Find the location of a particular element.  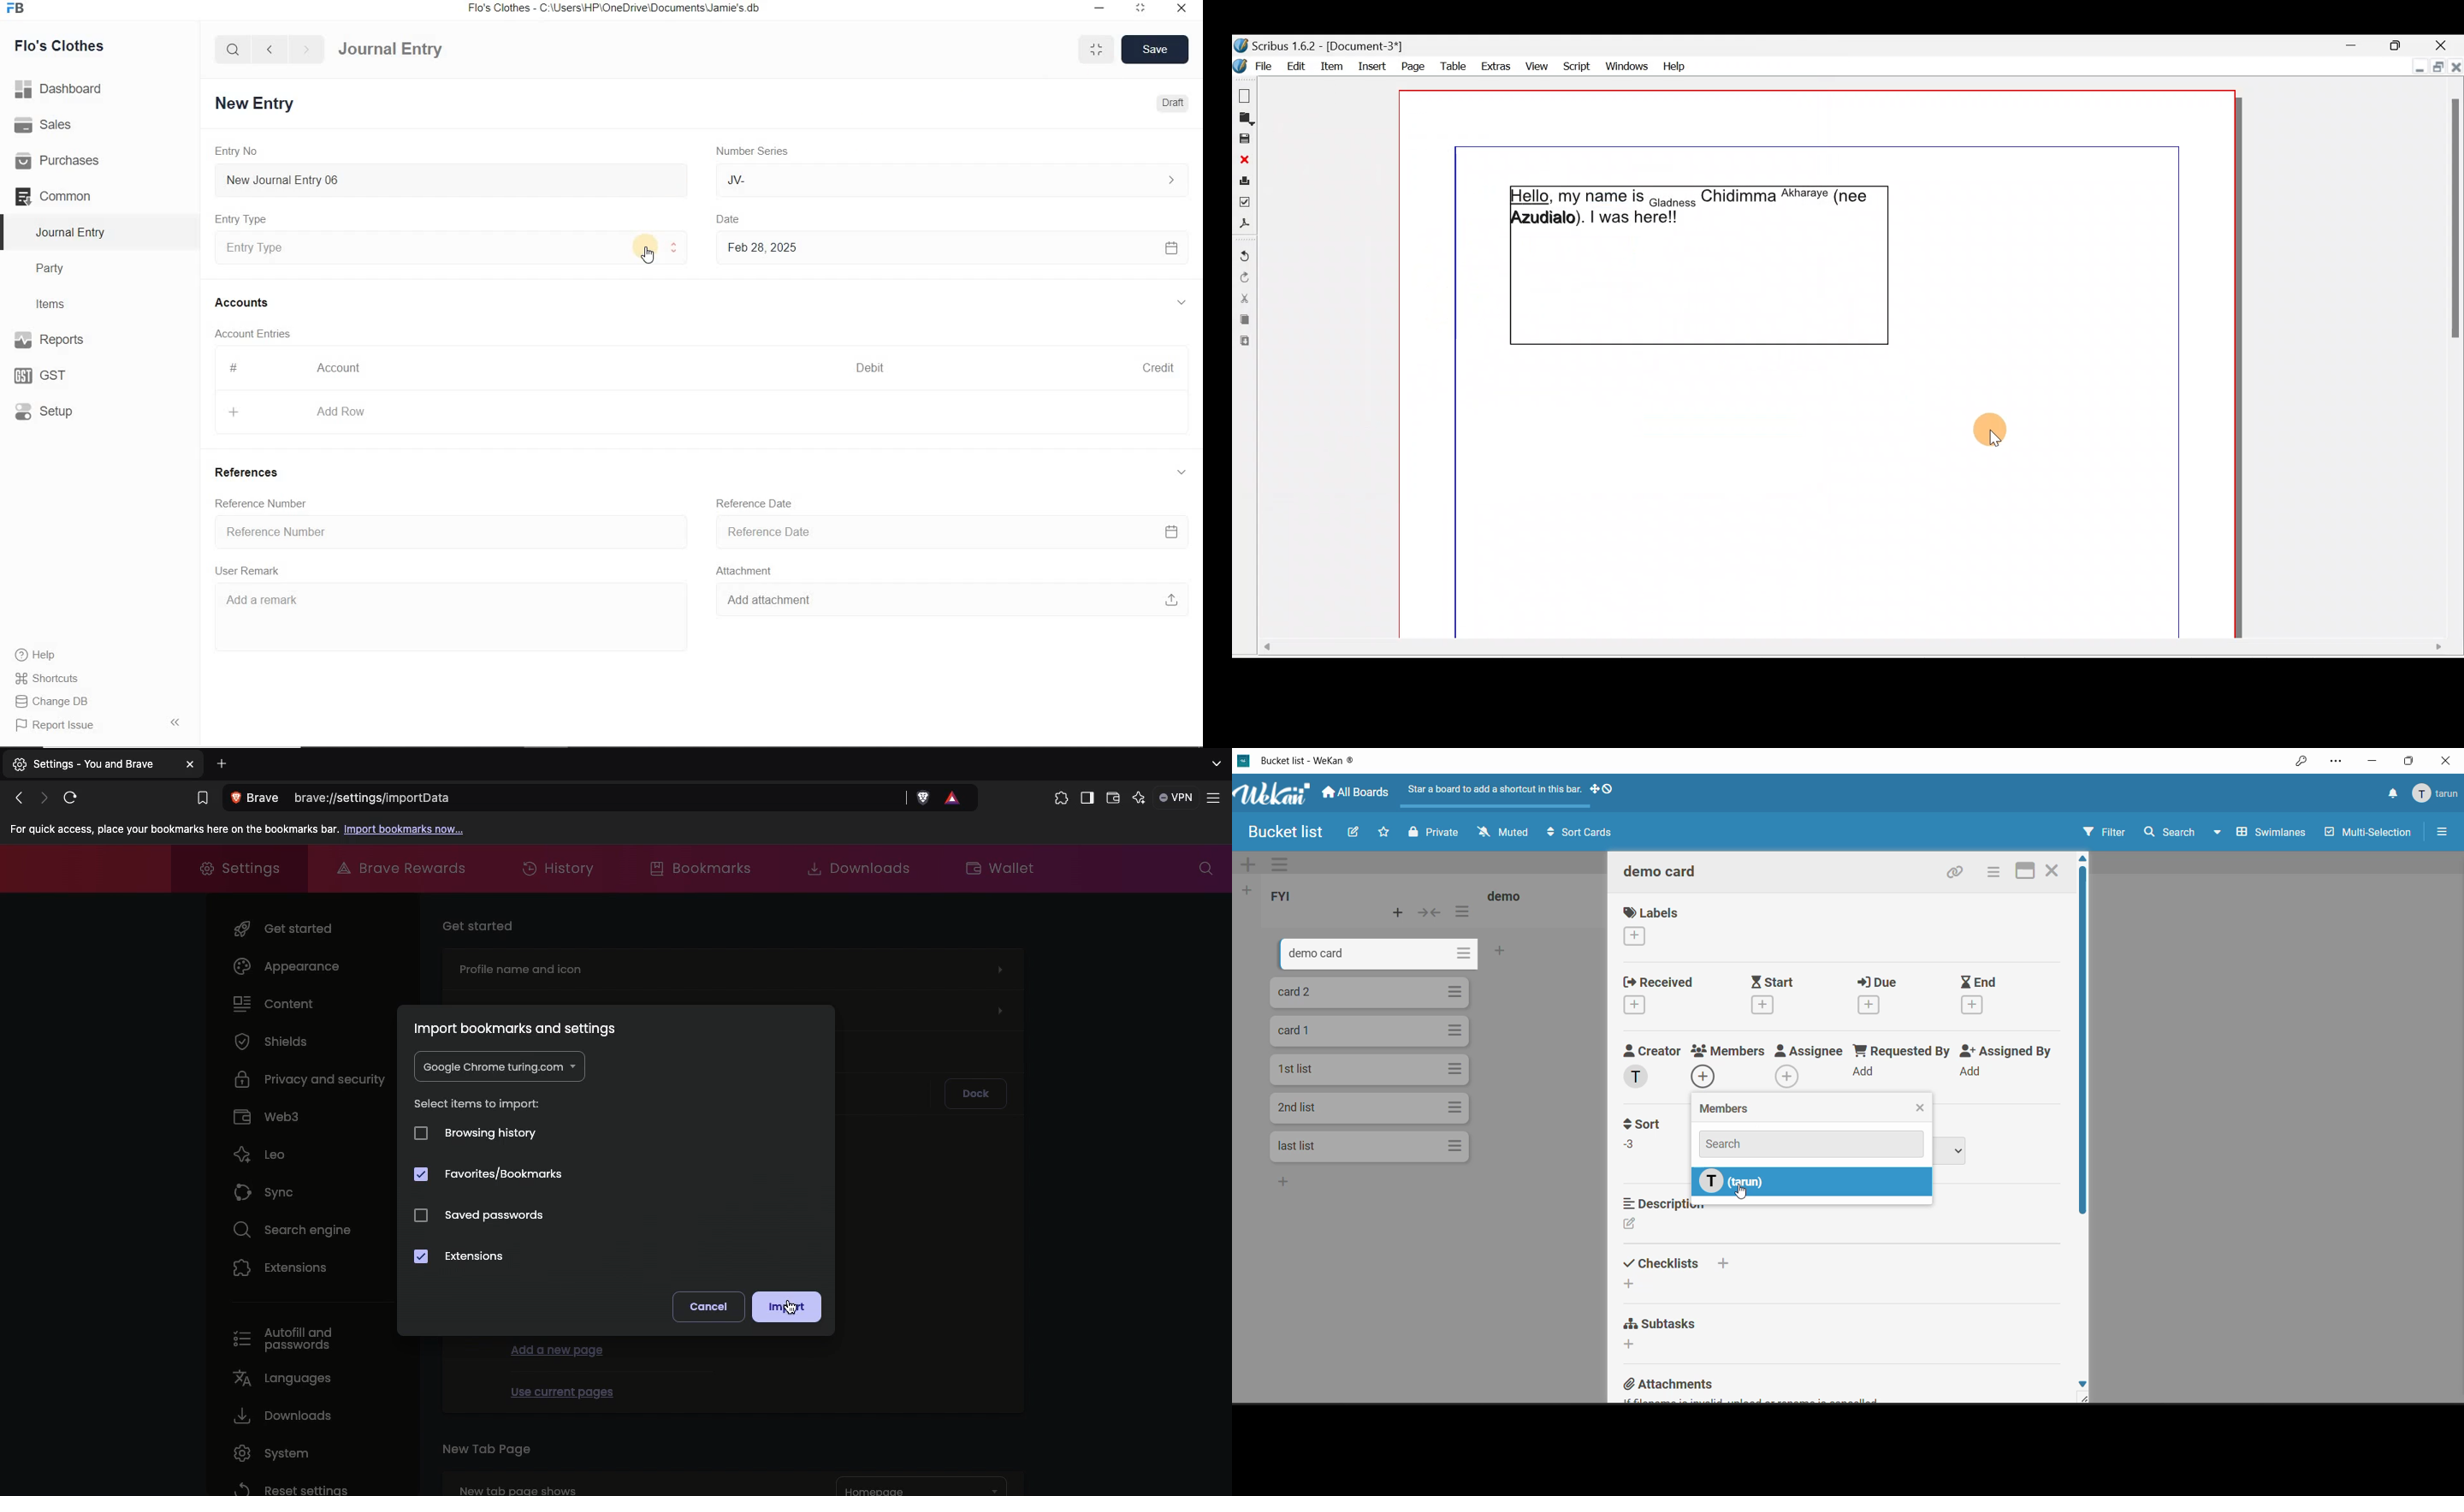

Credit is located at coordinates (1160, 368).